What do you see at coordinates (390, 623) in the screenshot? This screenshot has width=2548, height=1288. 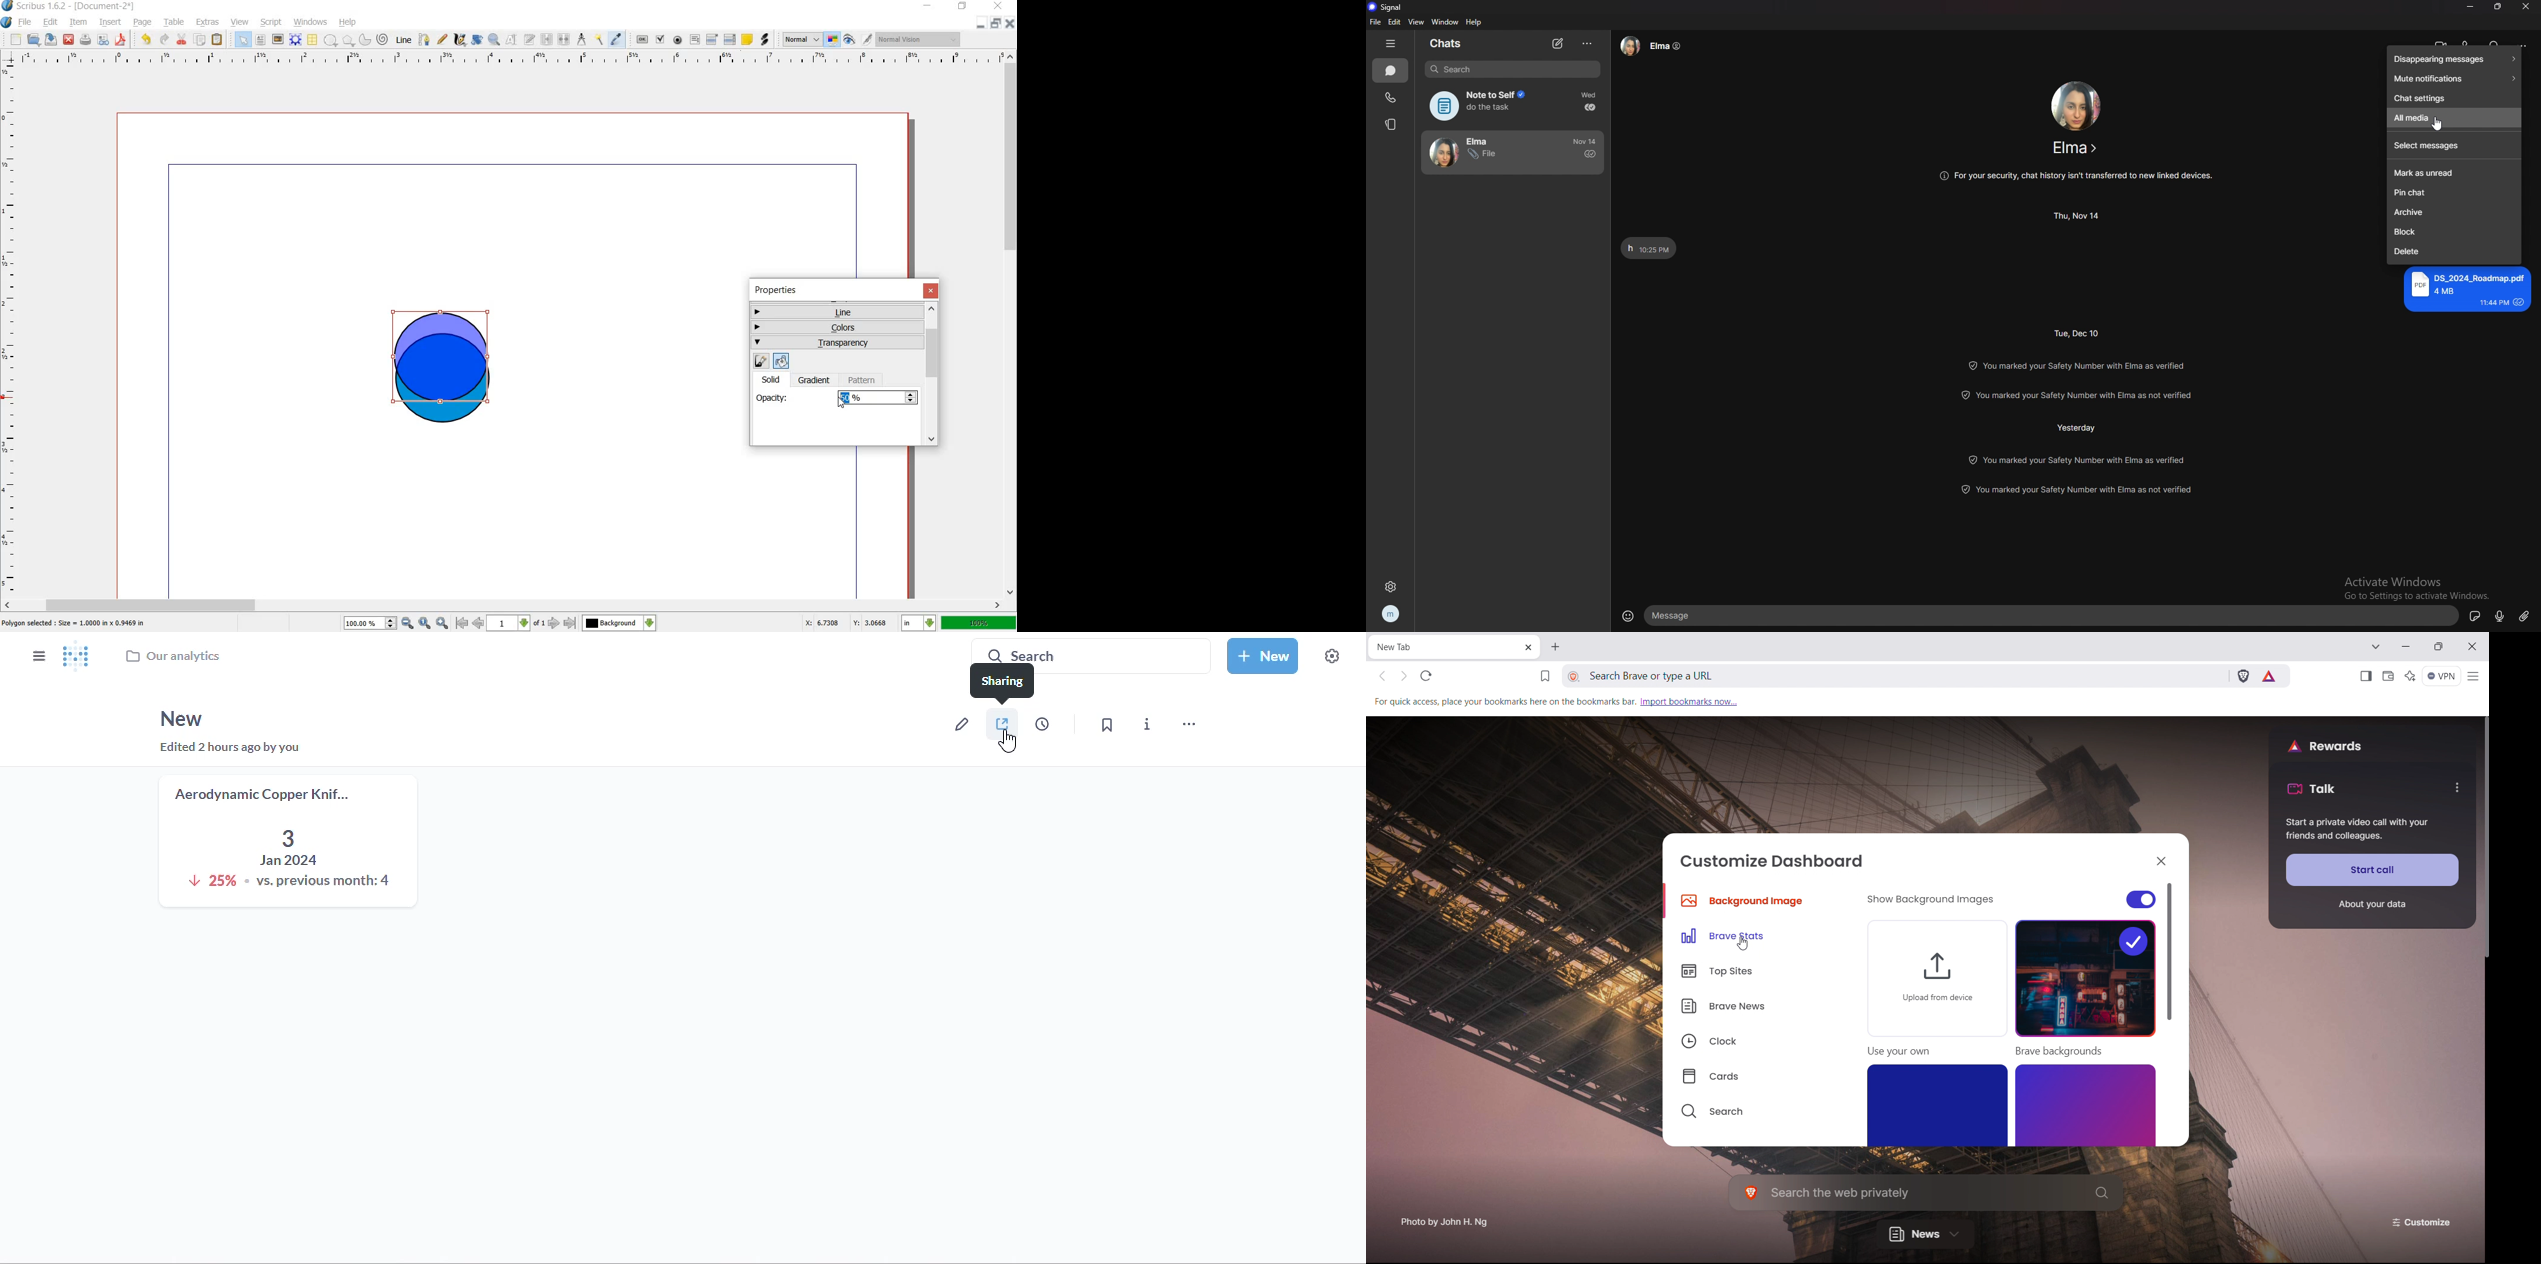 I see `increase or decrease zoom` at bounding box center [390, 623].